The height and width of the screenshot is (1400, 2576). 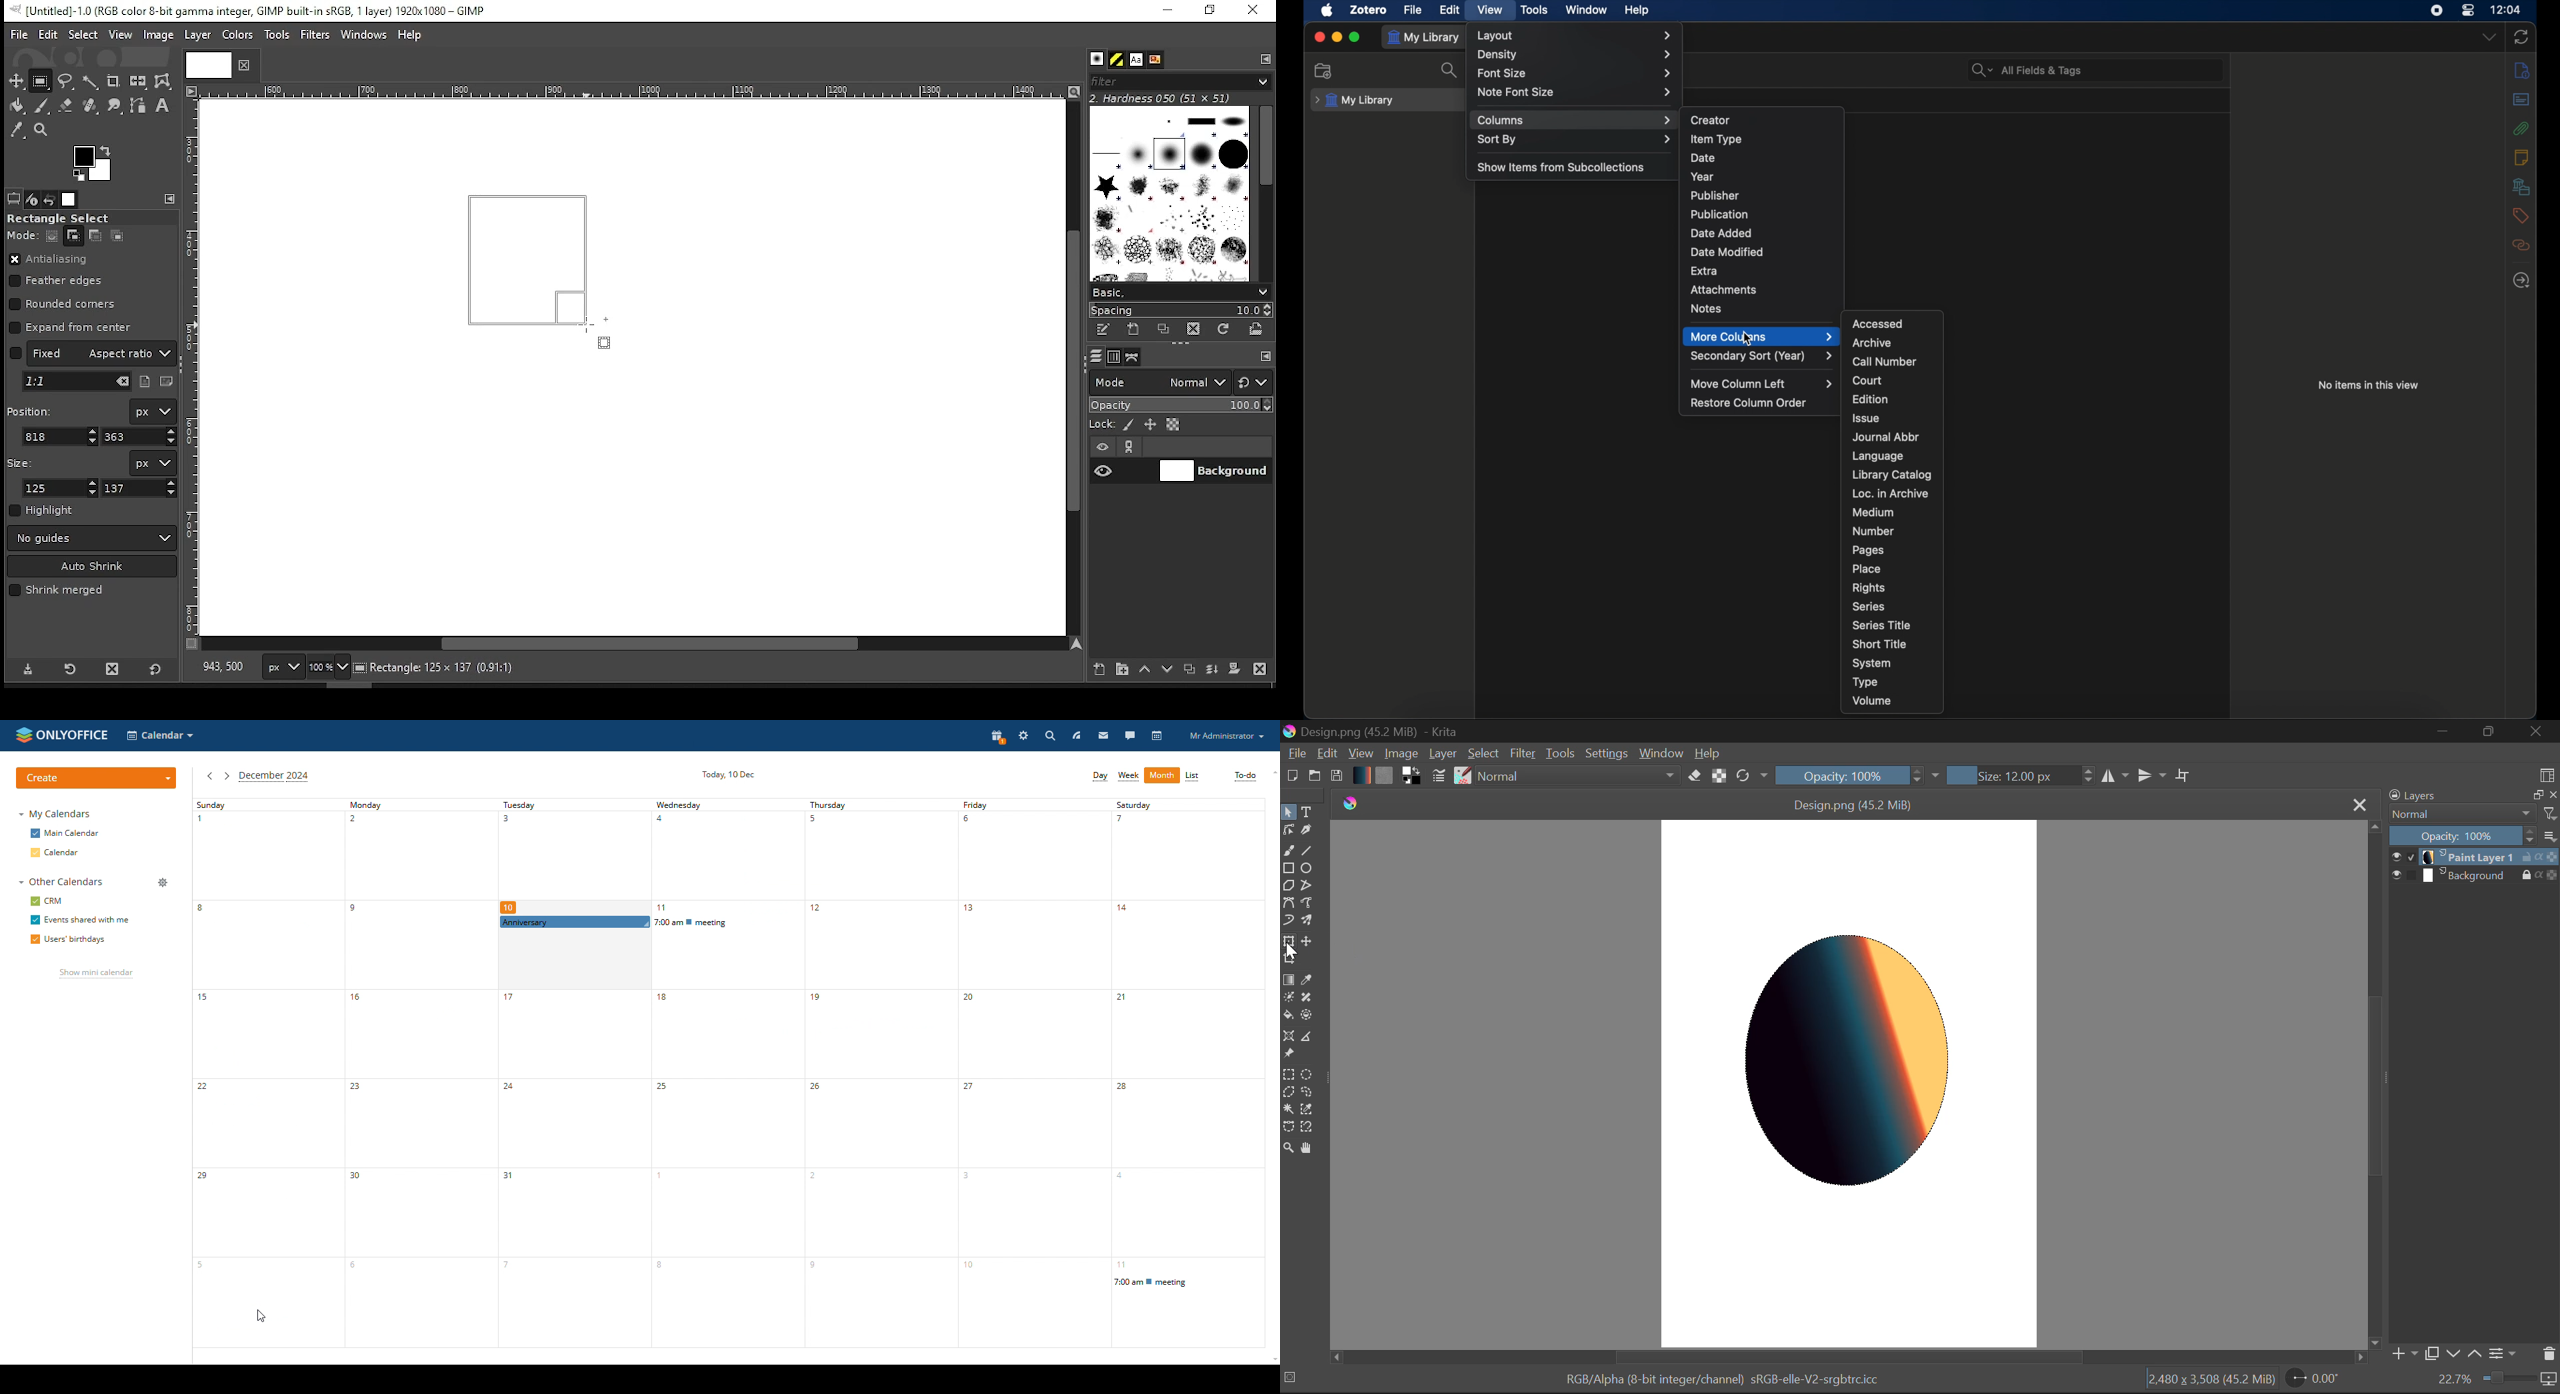 I want to click on minimize, so click(x=1337, y=37).